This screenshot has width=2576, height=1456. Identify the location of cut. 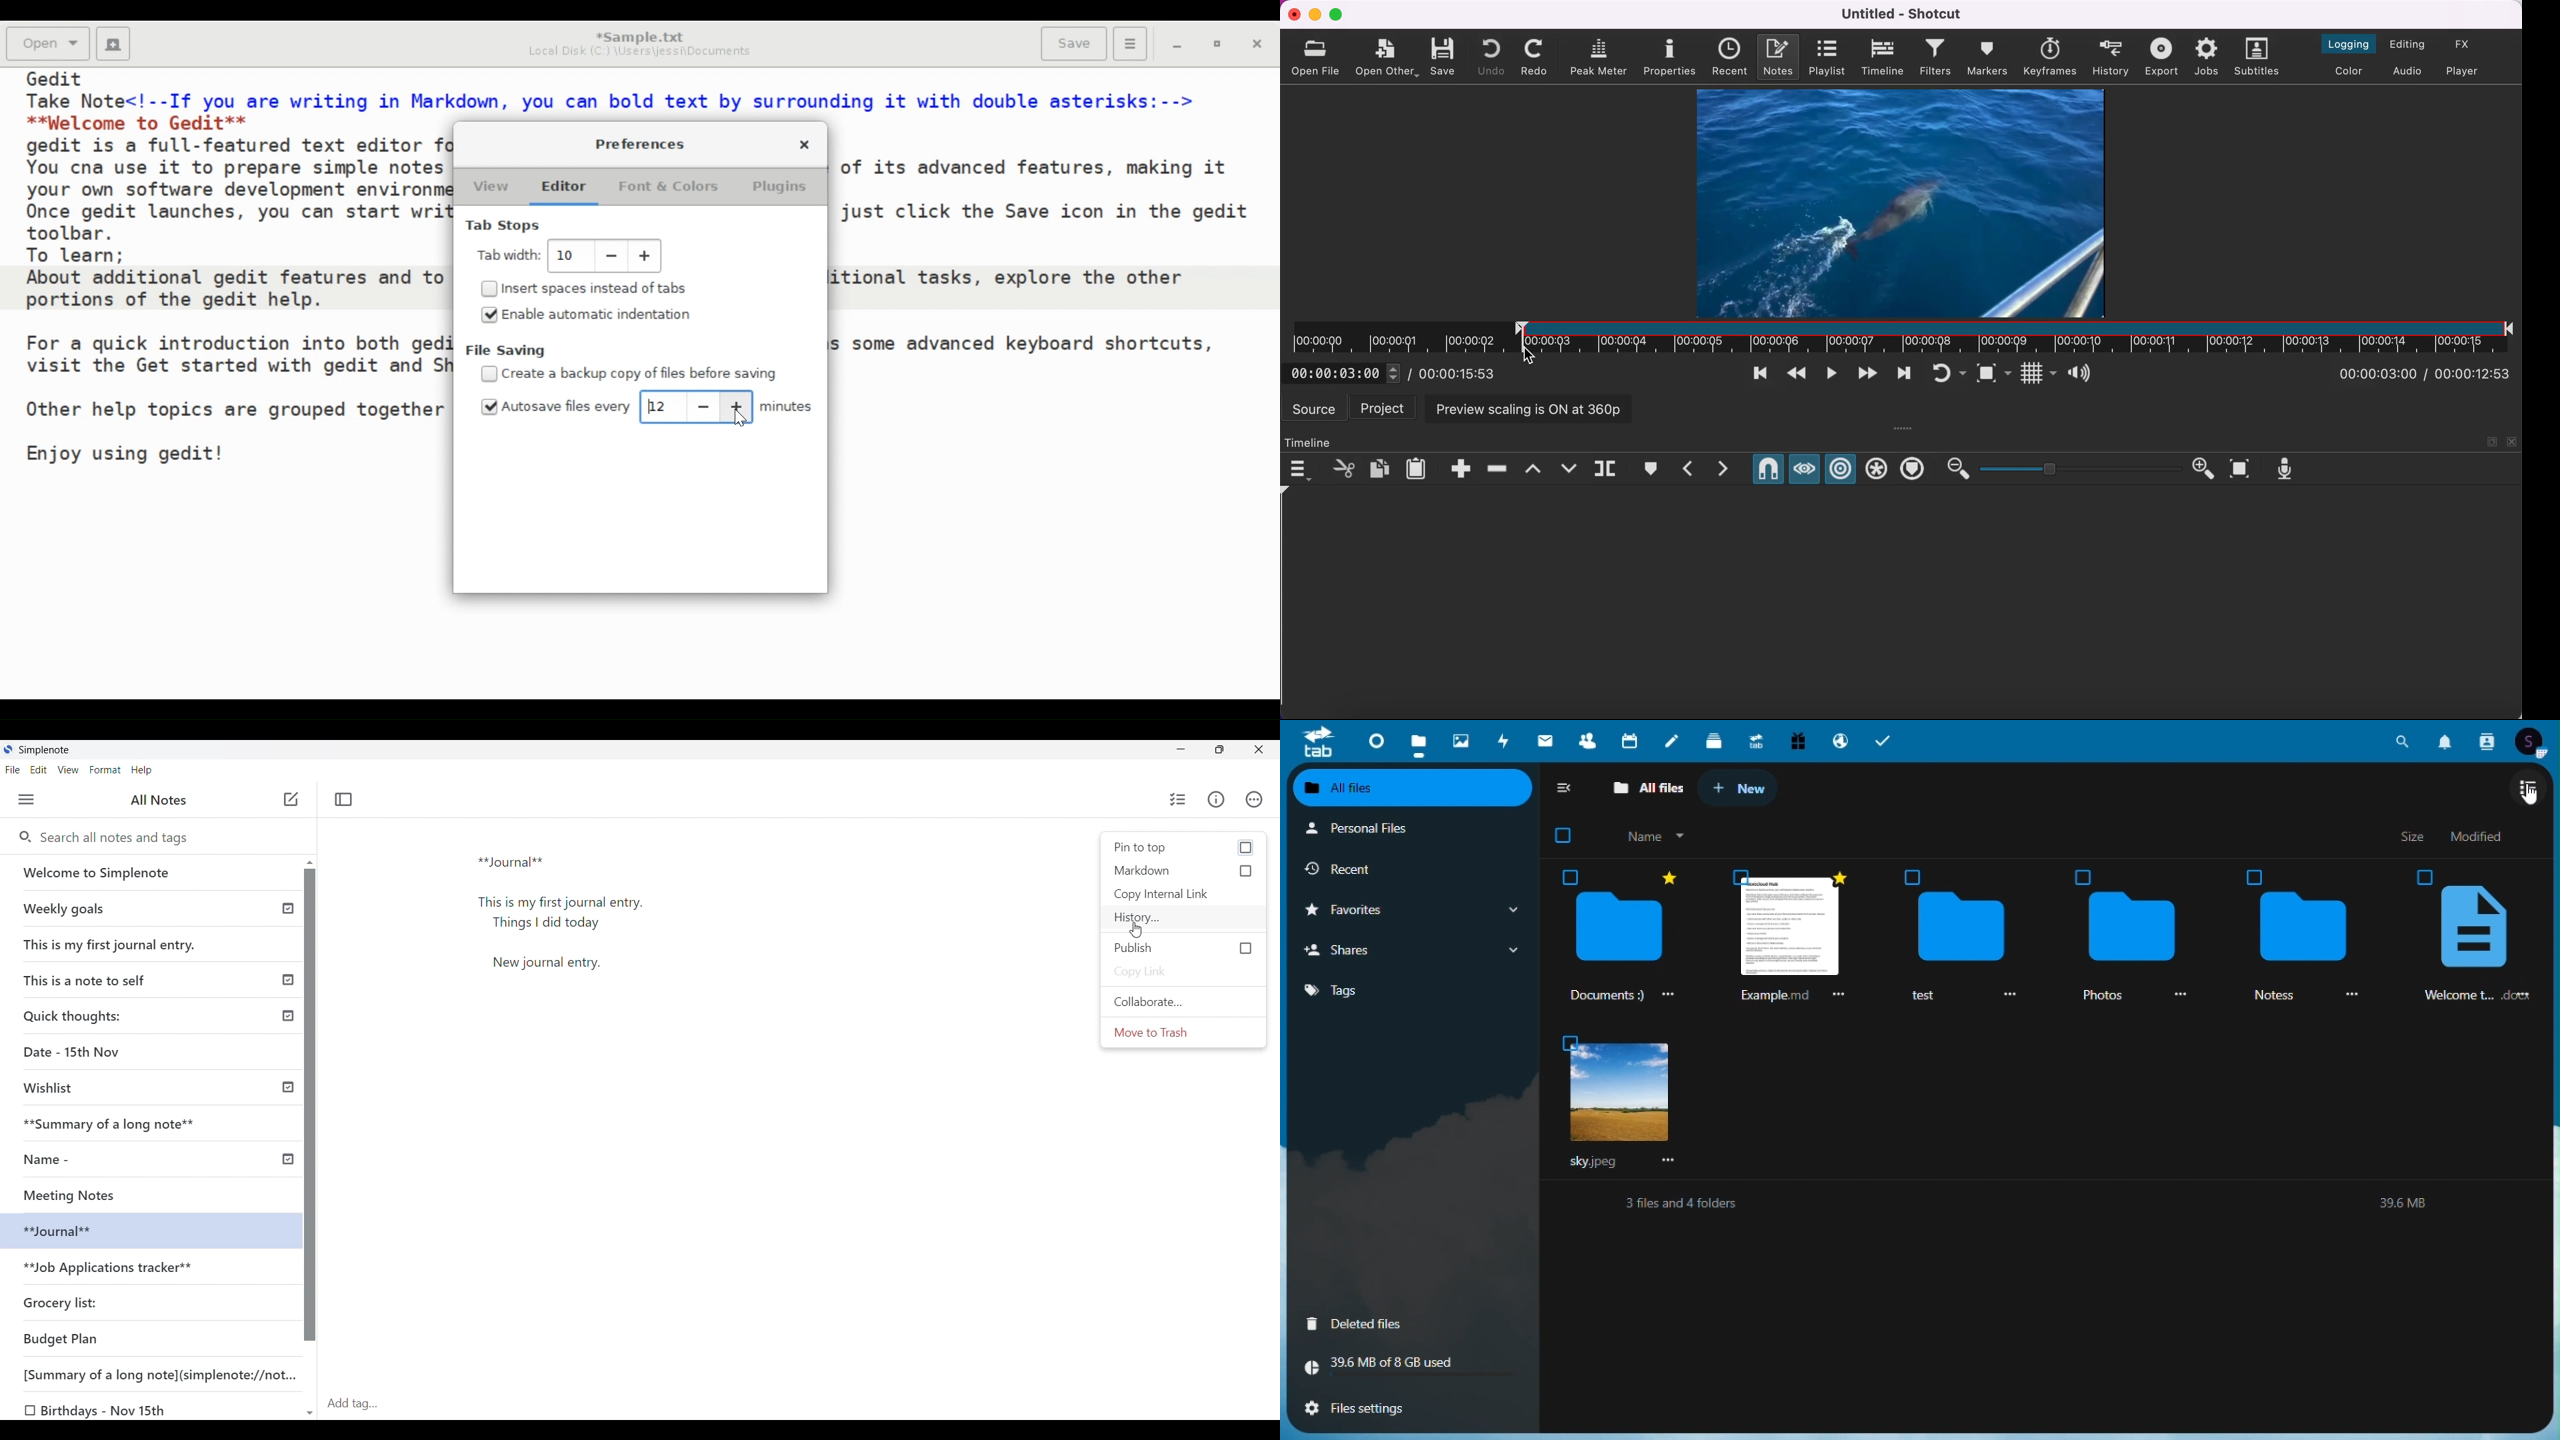
(1341, 467).